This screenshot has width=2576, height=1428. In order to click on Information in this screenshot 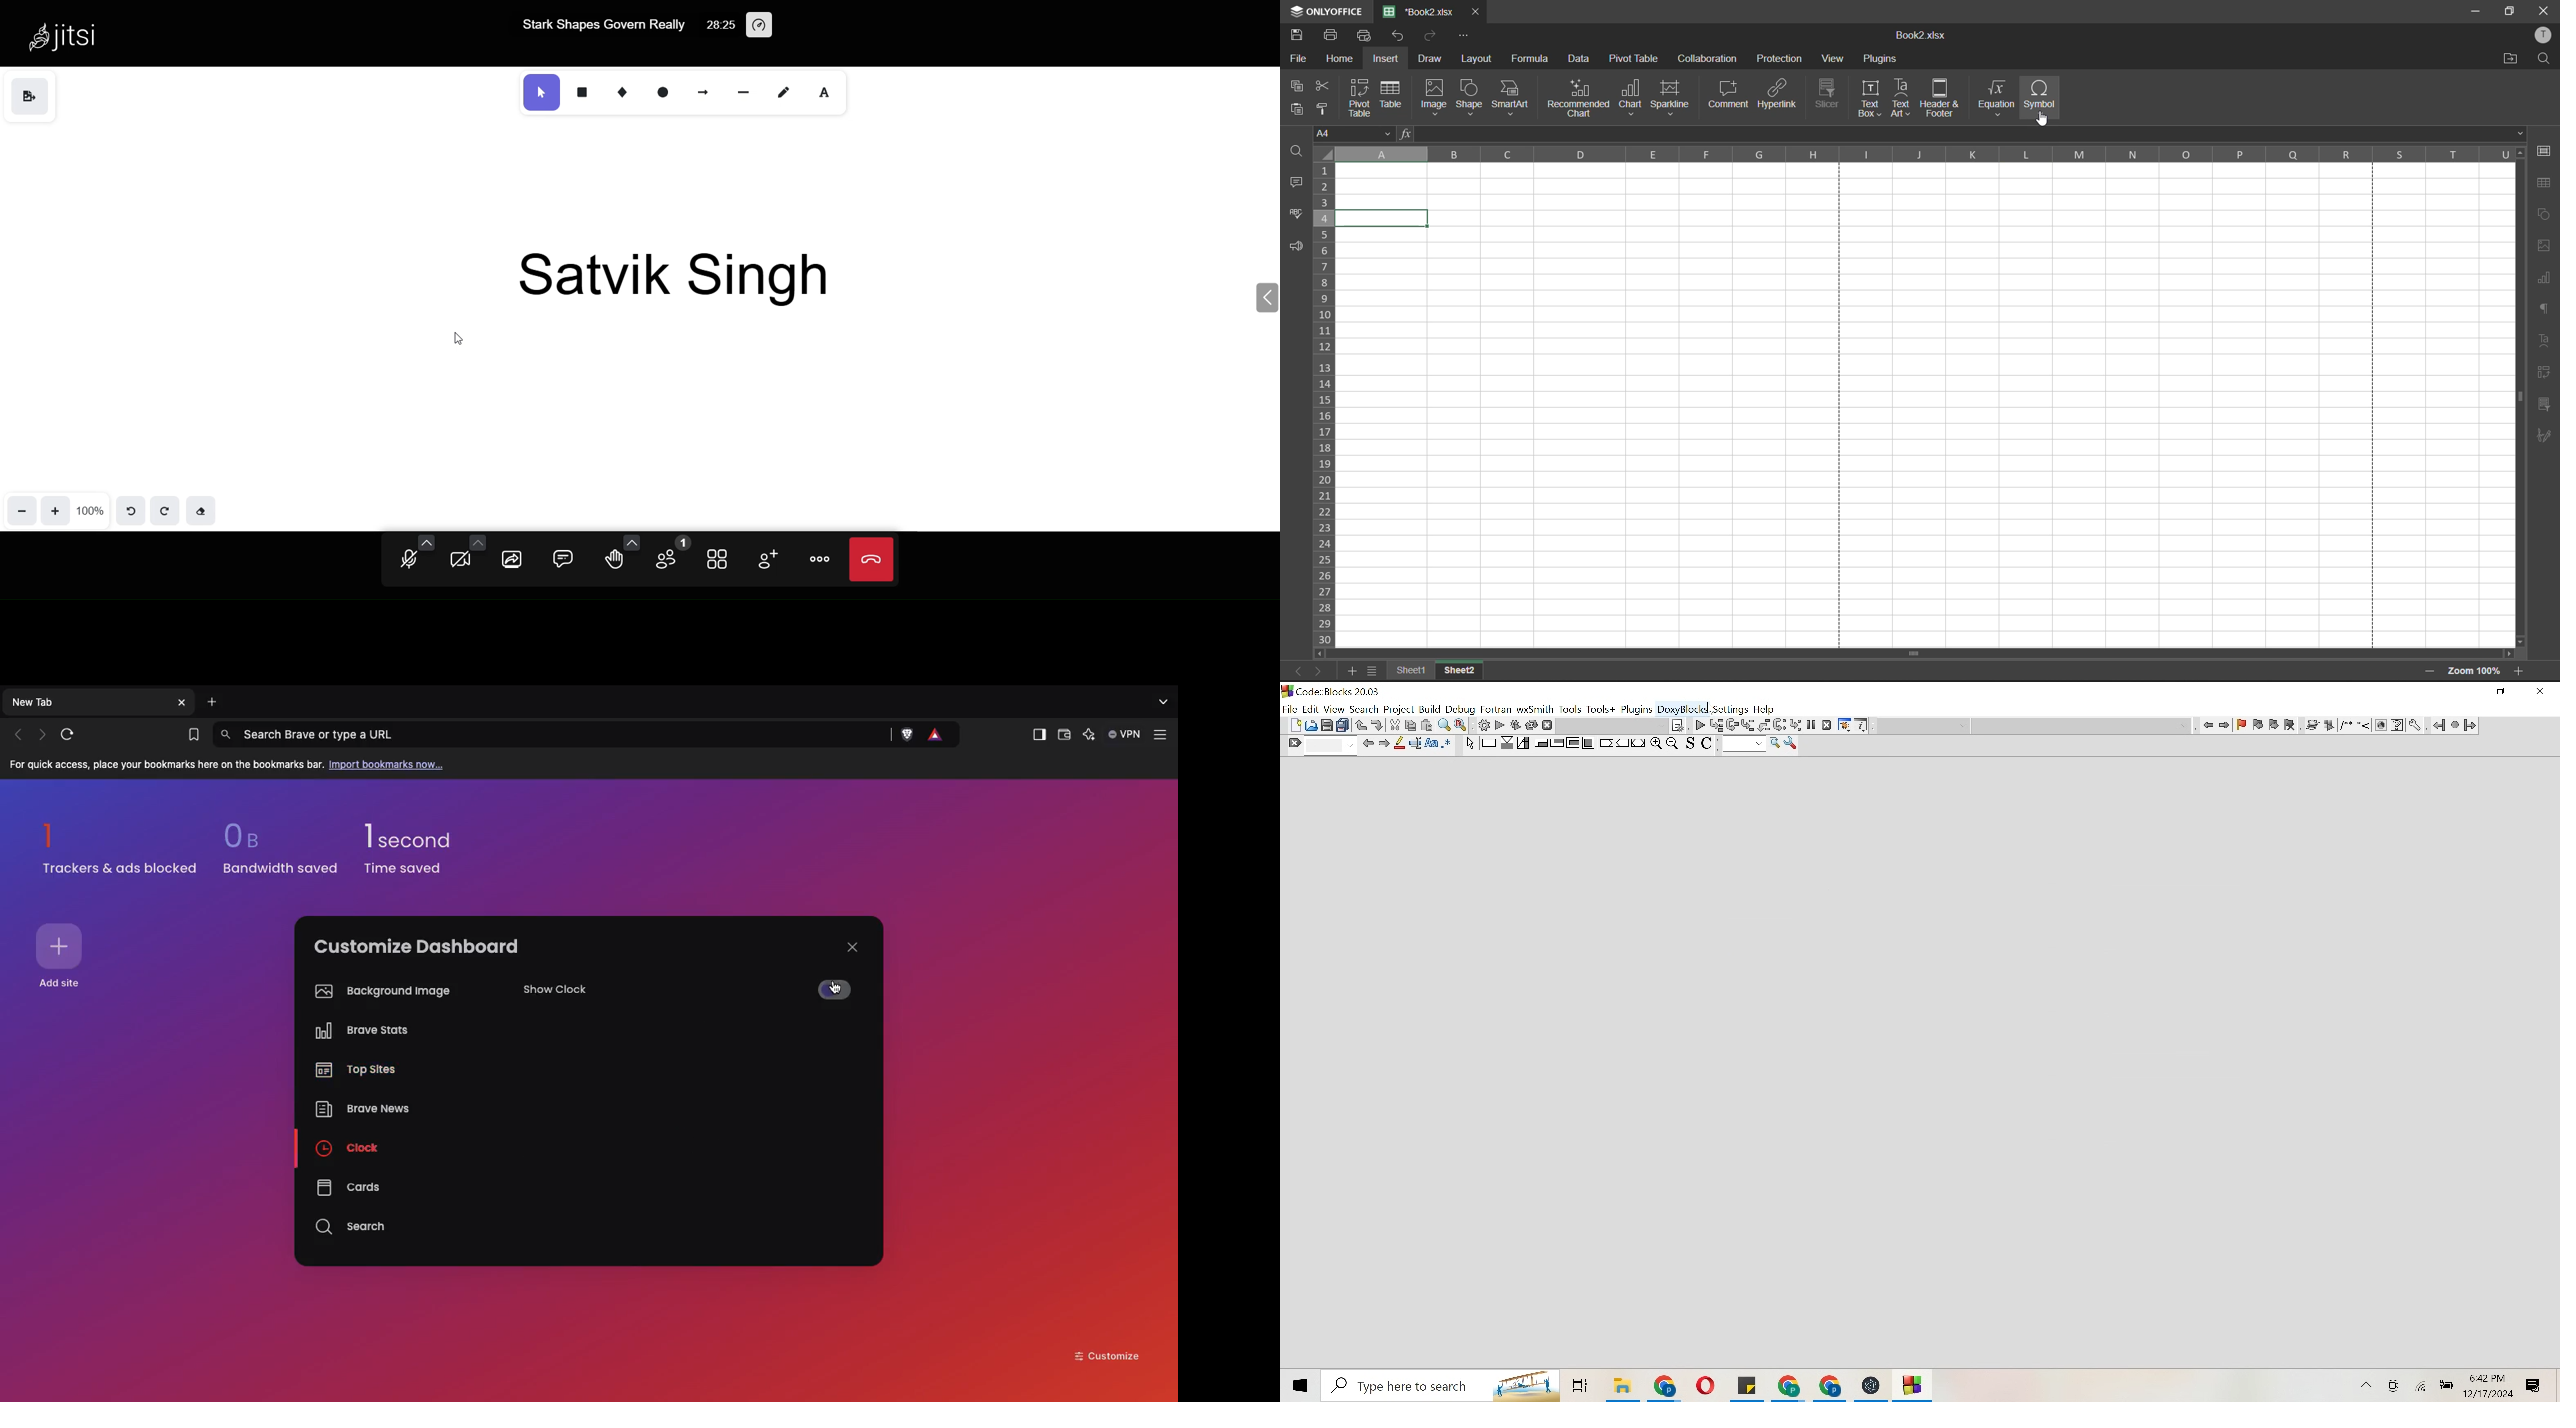, I will do `click(1863, 726)`.